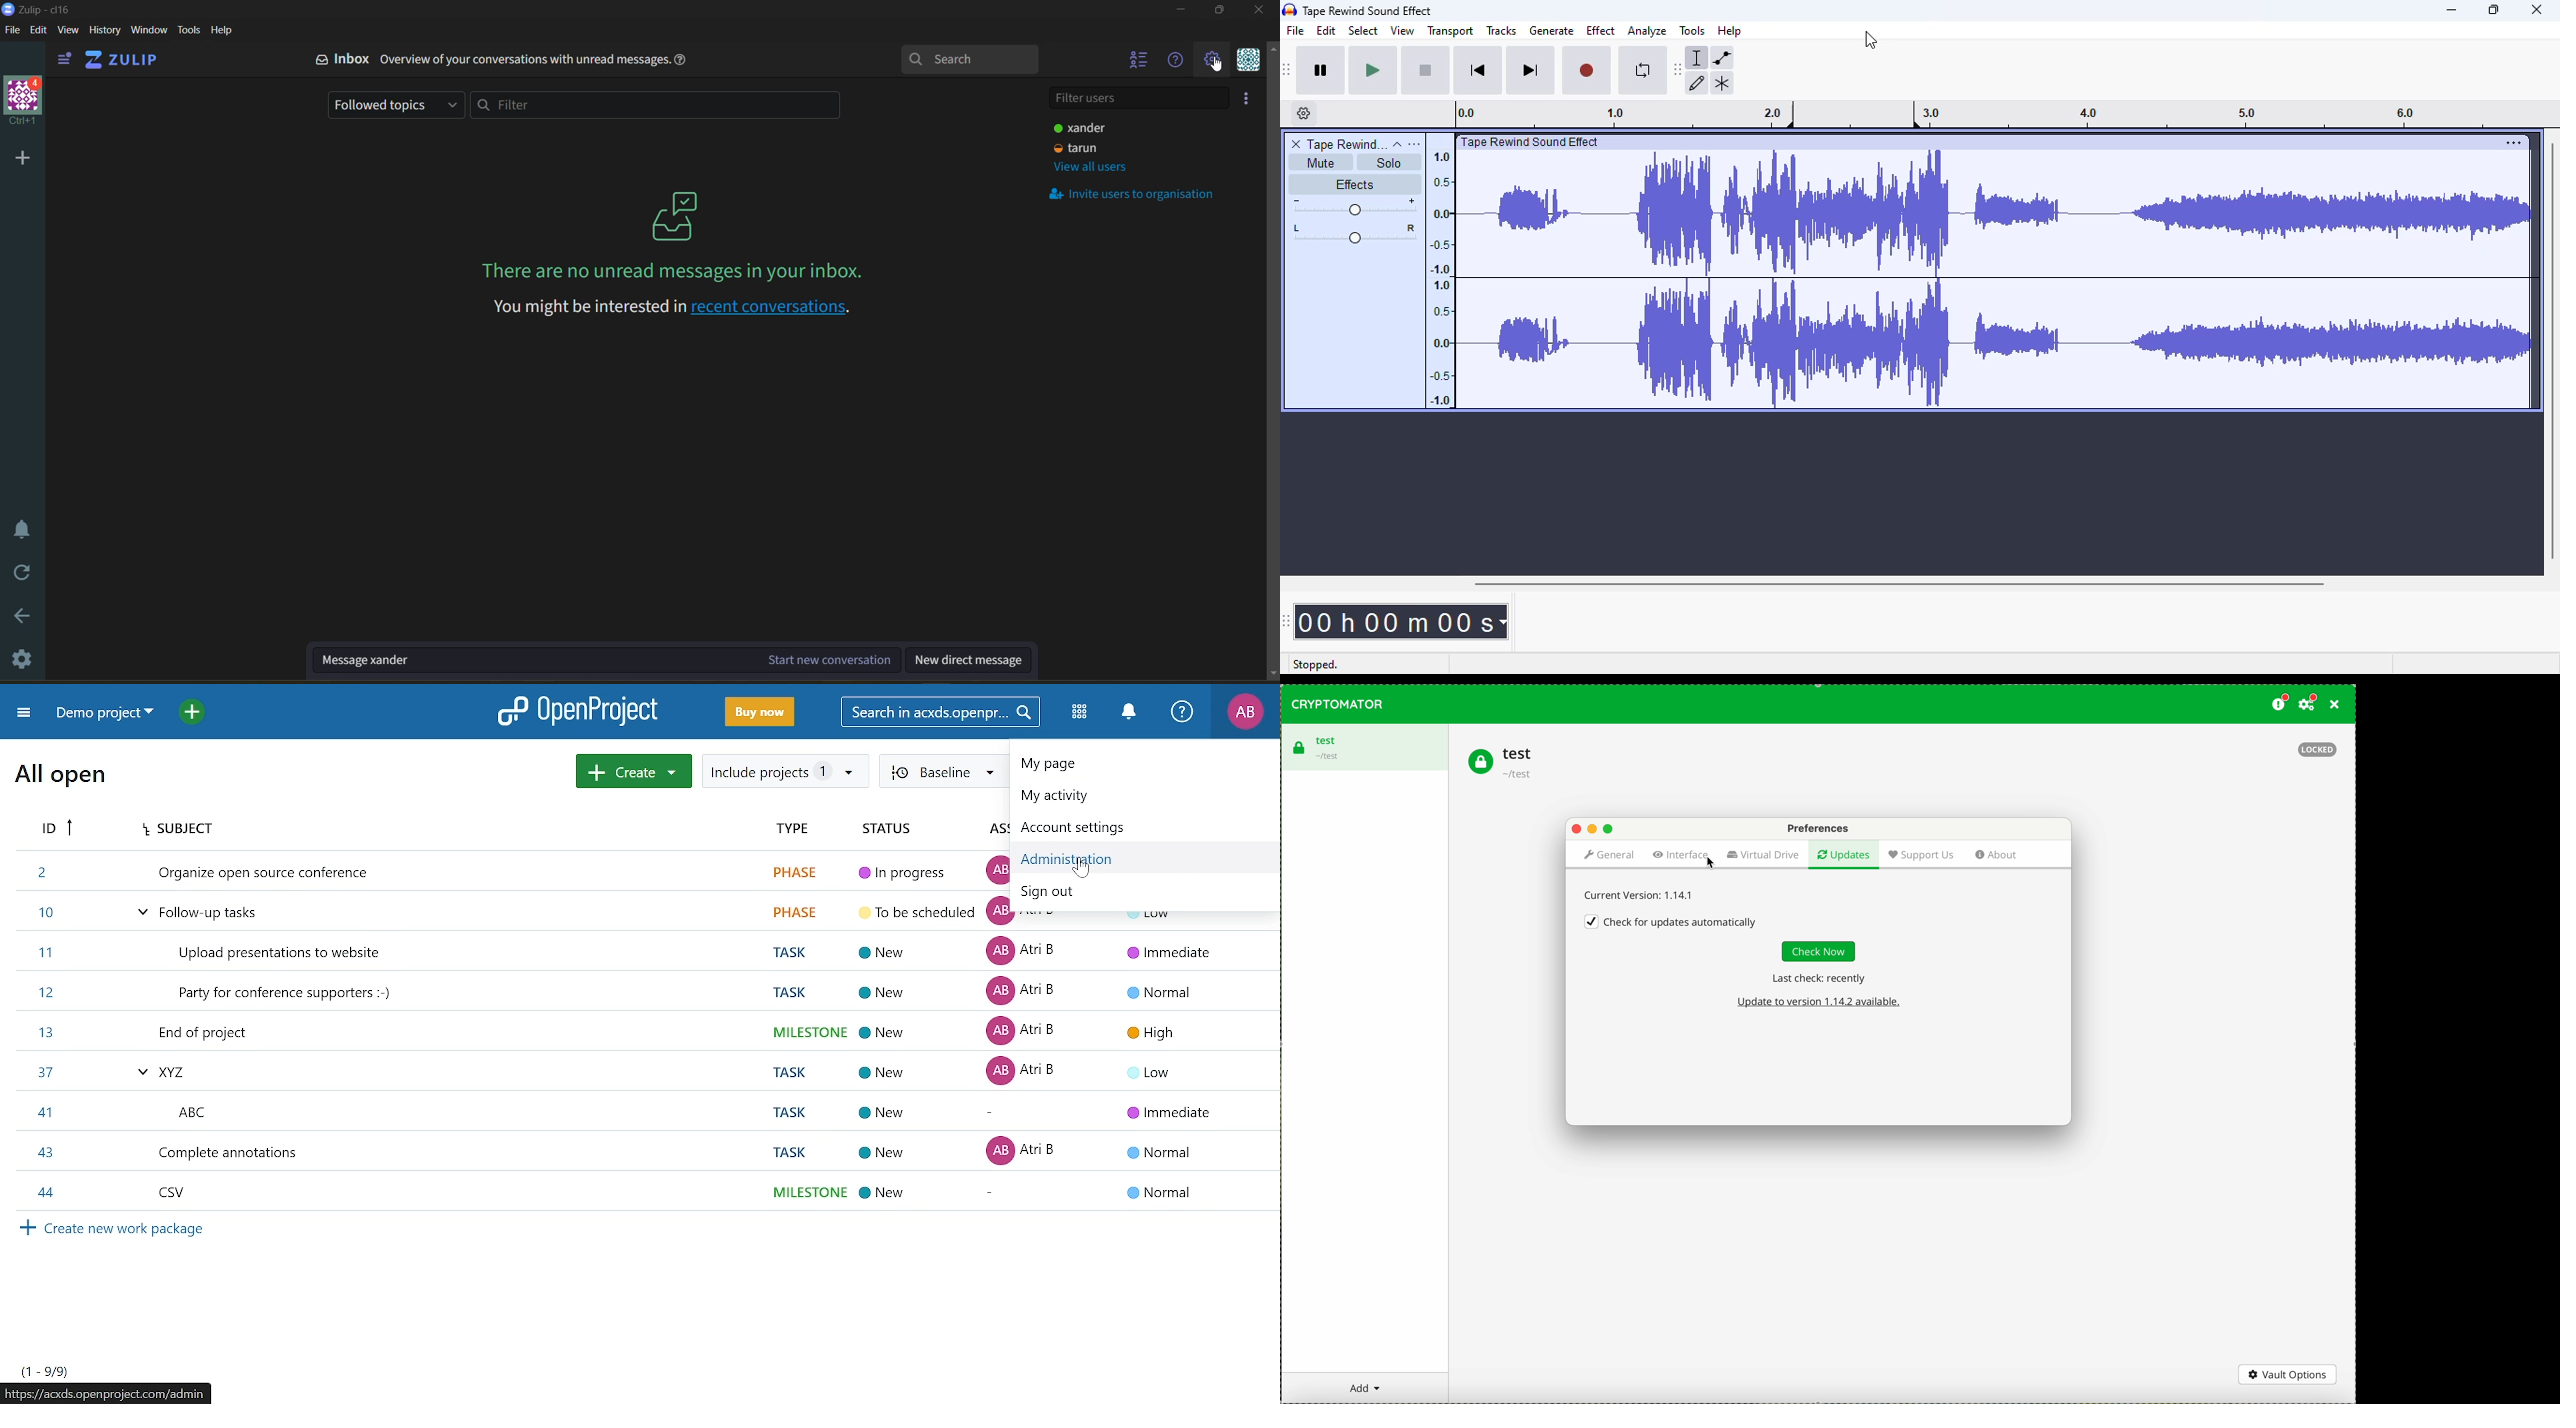 This screenshot has height=1428, width=2576. I want to click on solo, so click(1391, 163).